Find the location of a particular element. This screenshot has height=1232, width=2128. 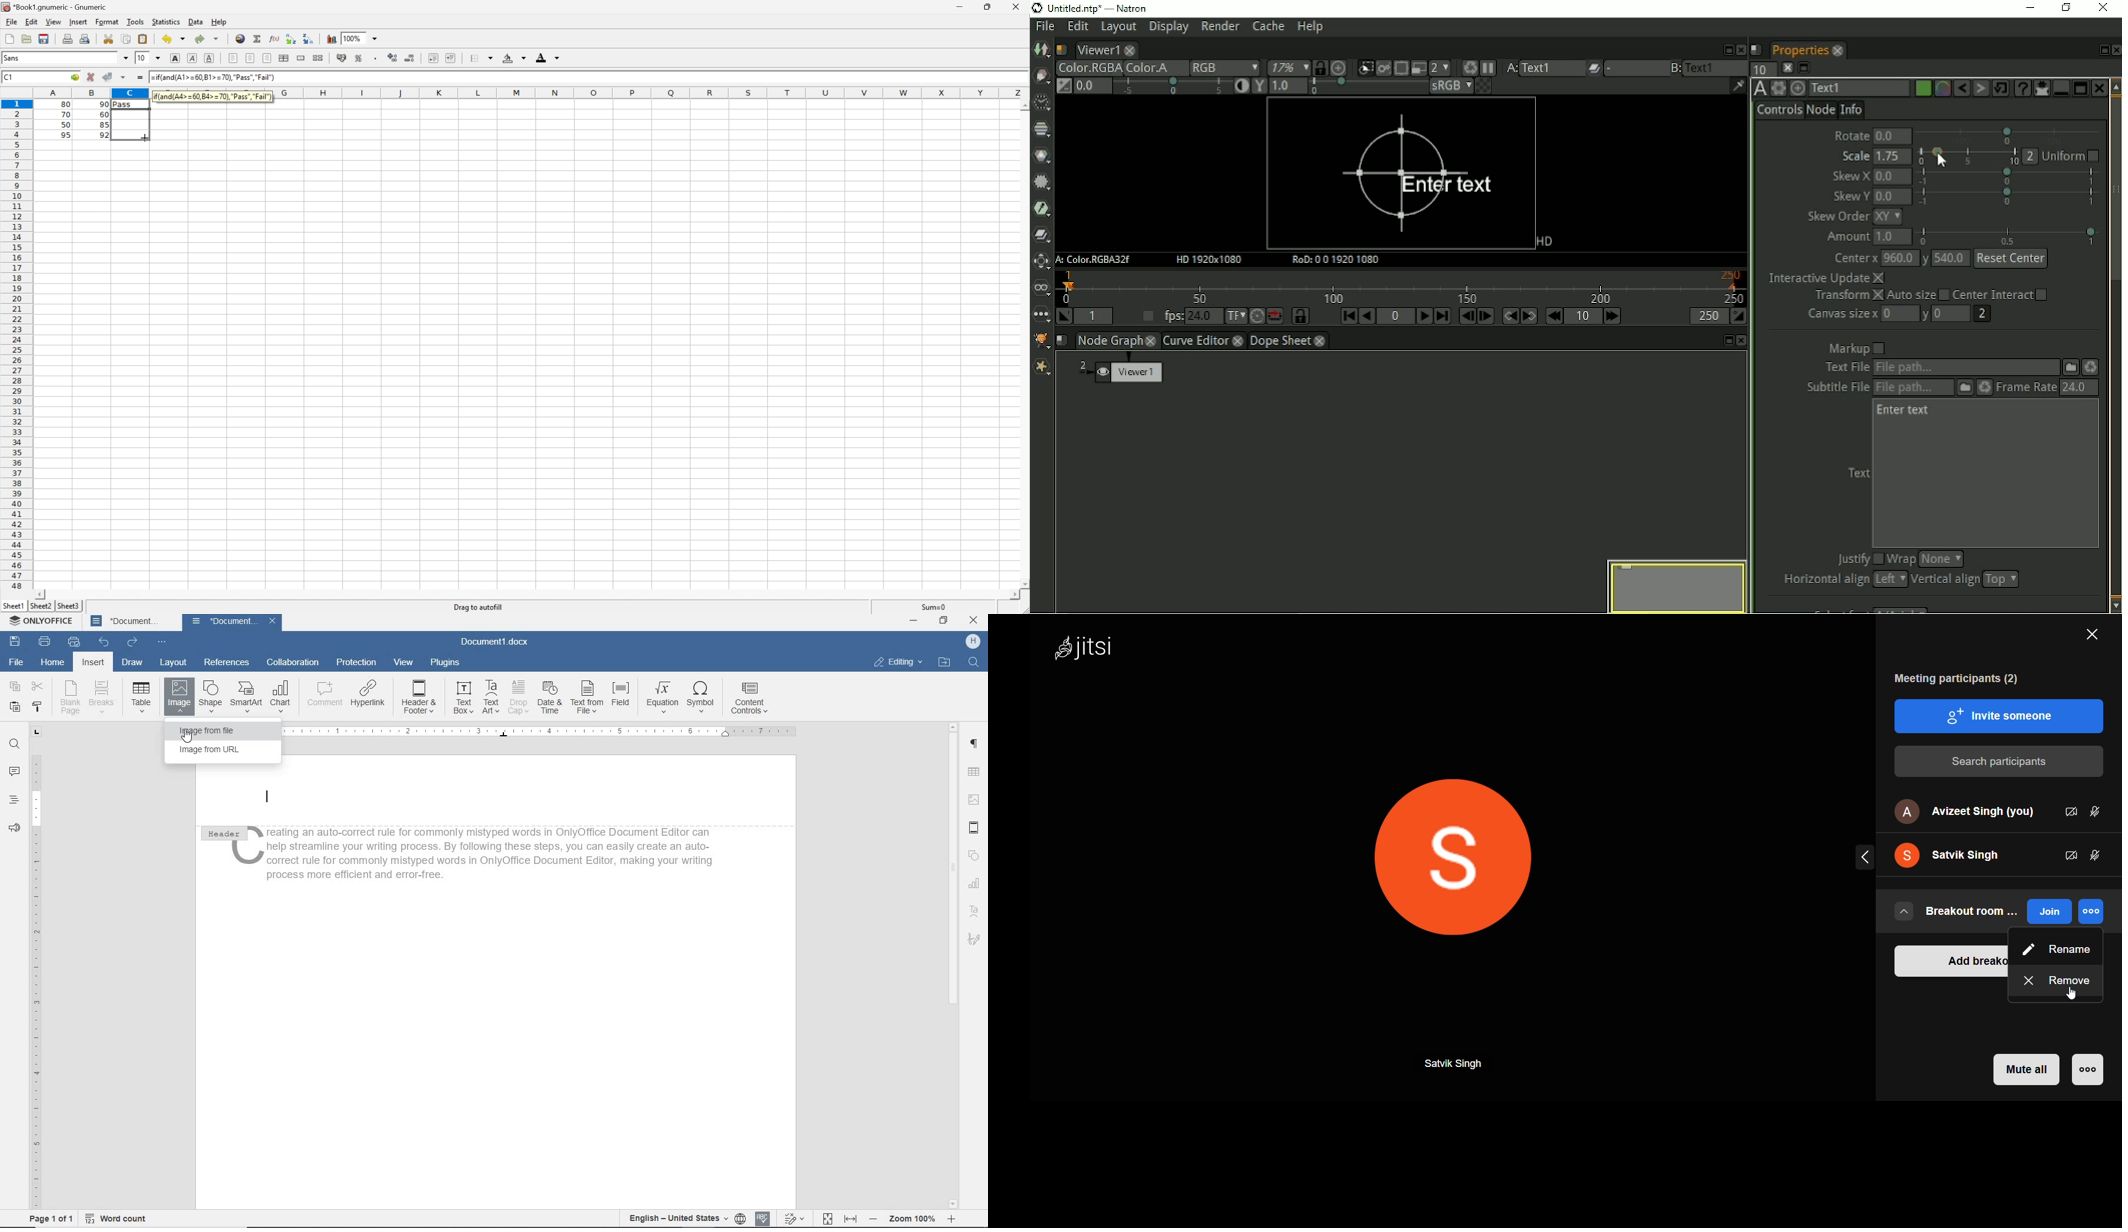

SHAPE is located at coordinates (975, 856).